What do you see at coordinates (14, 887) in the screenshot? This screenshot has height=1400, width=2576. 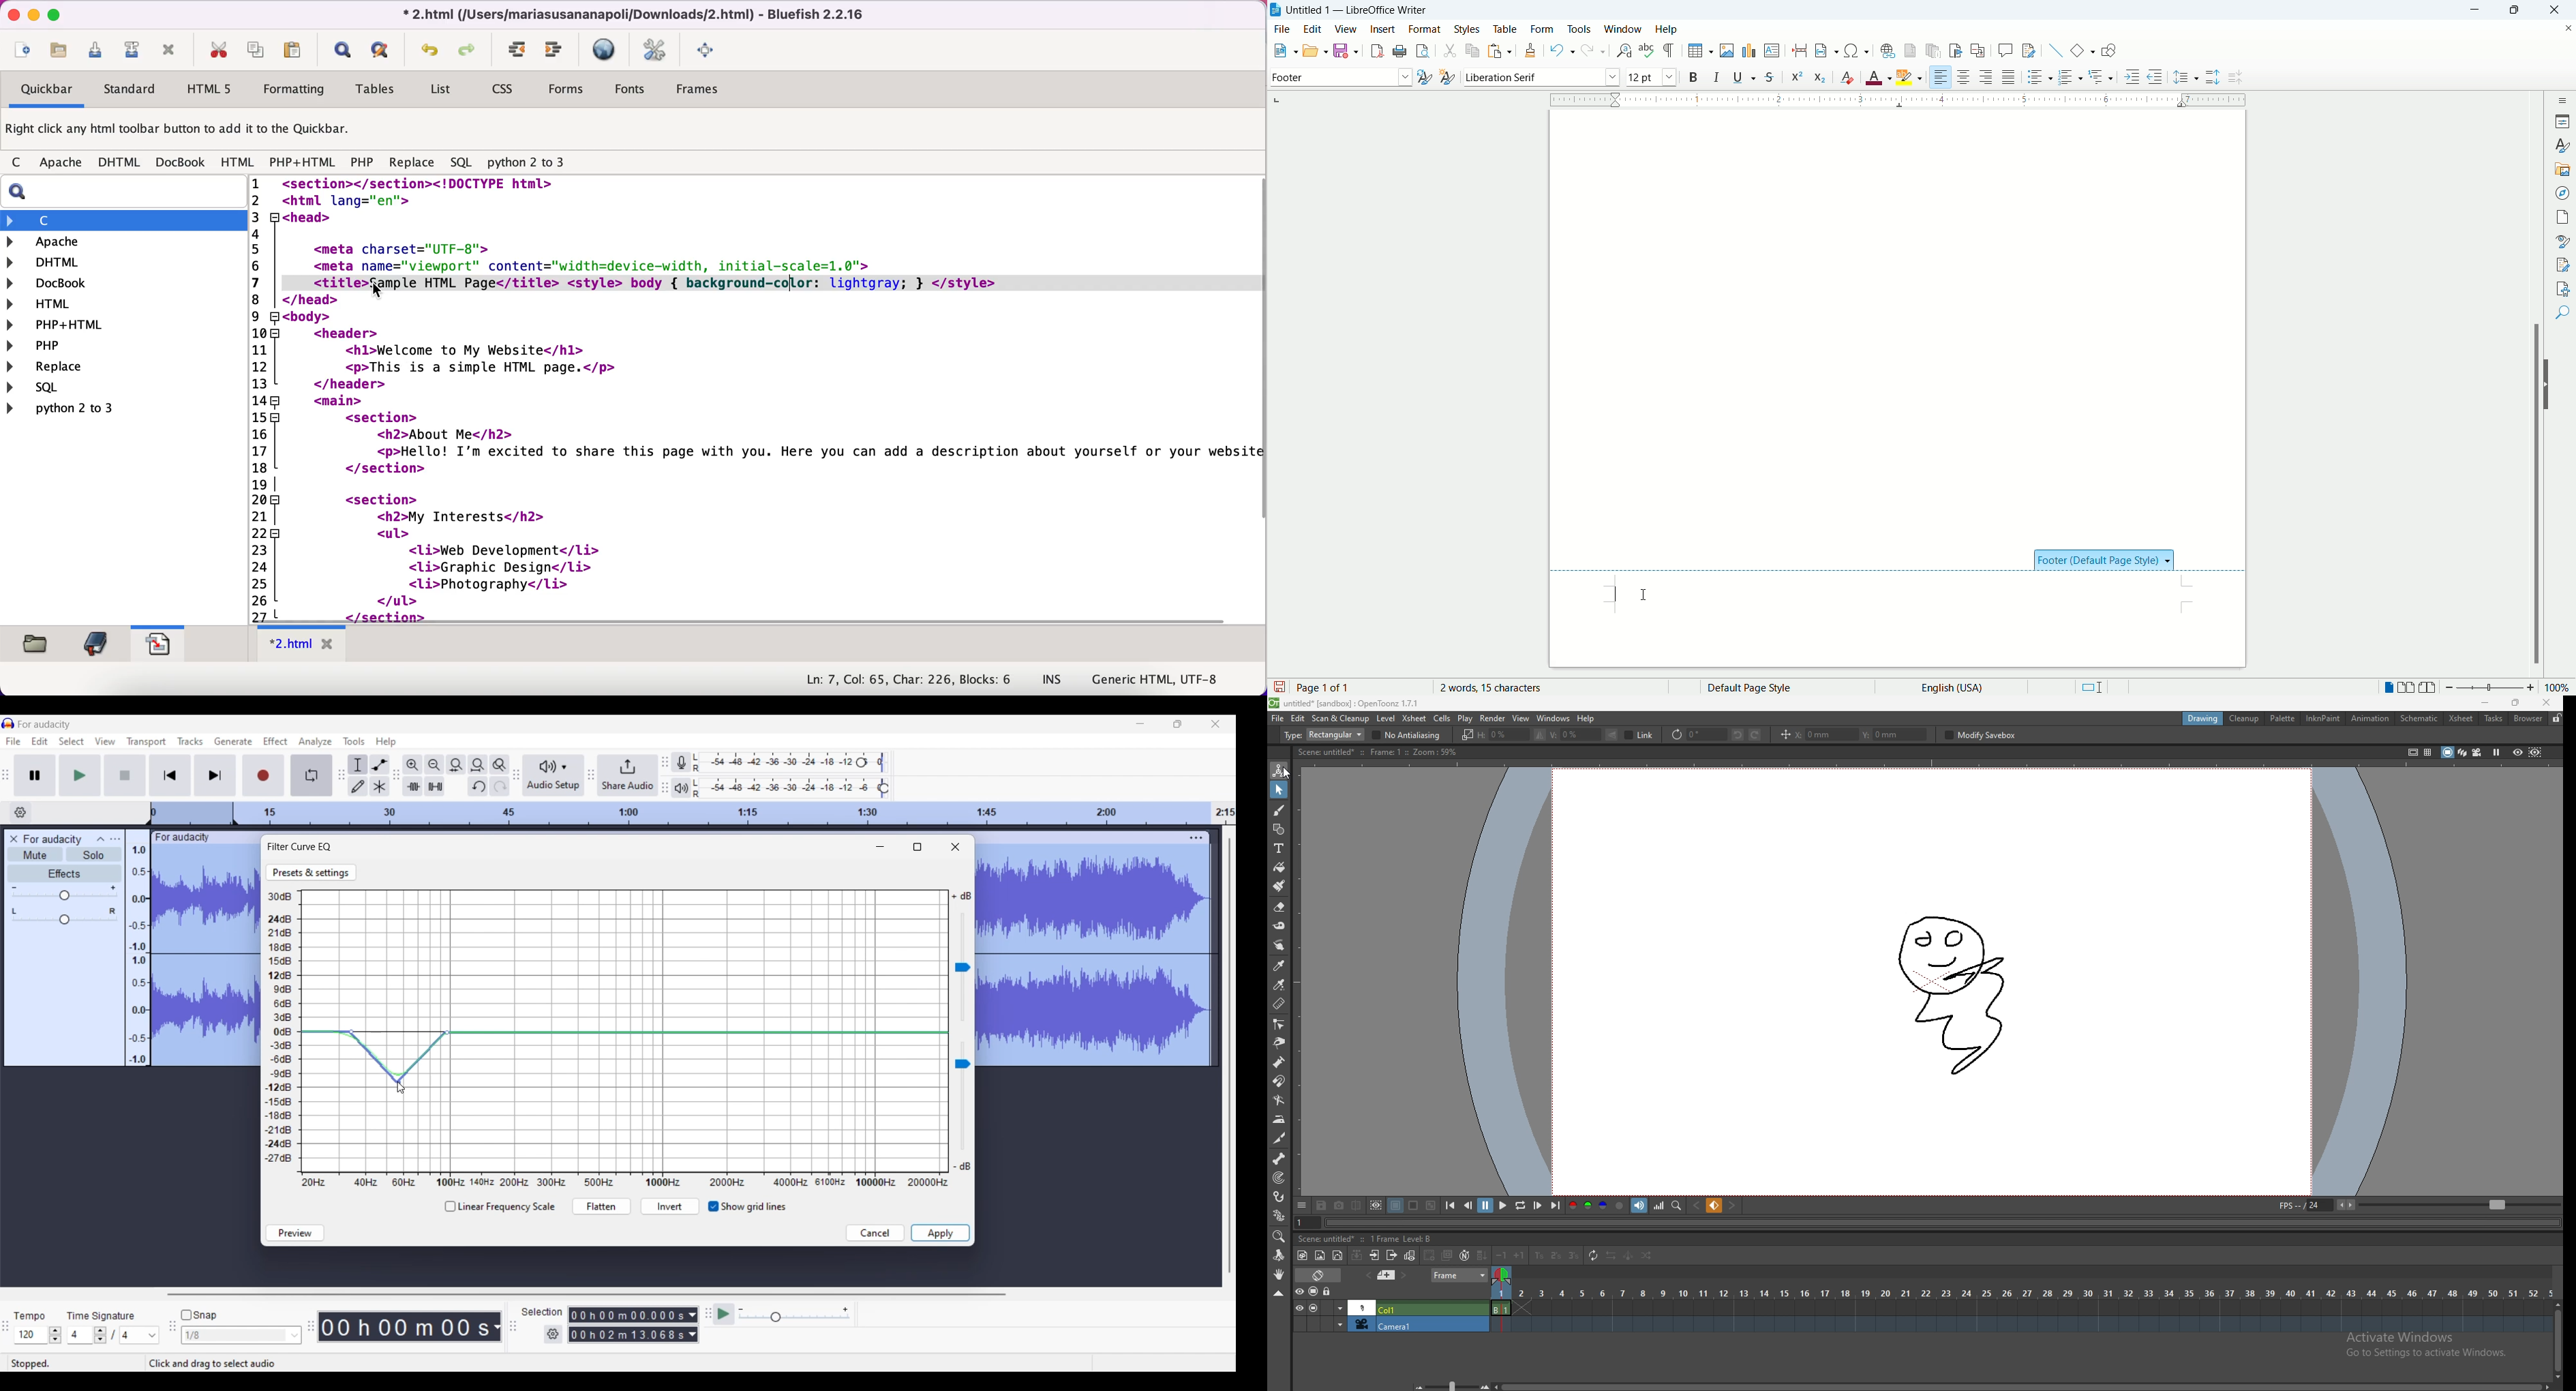 I see `Min. gain` at bounding box center [14, 887].